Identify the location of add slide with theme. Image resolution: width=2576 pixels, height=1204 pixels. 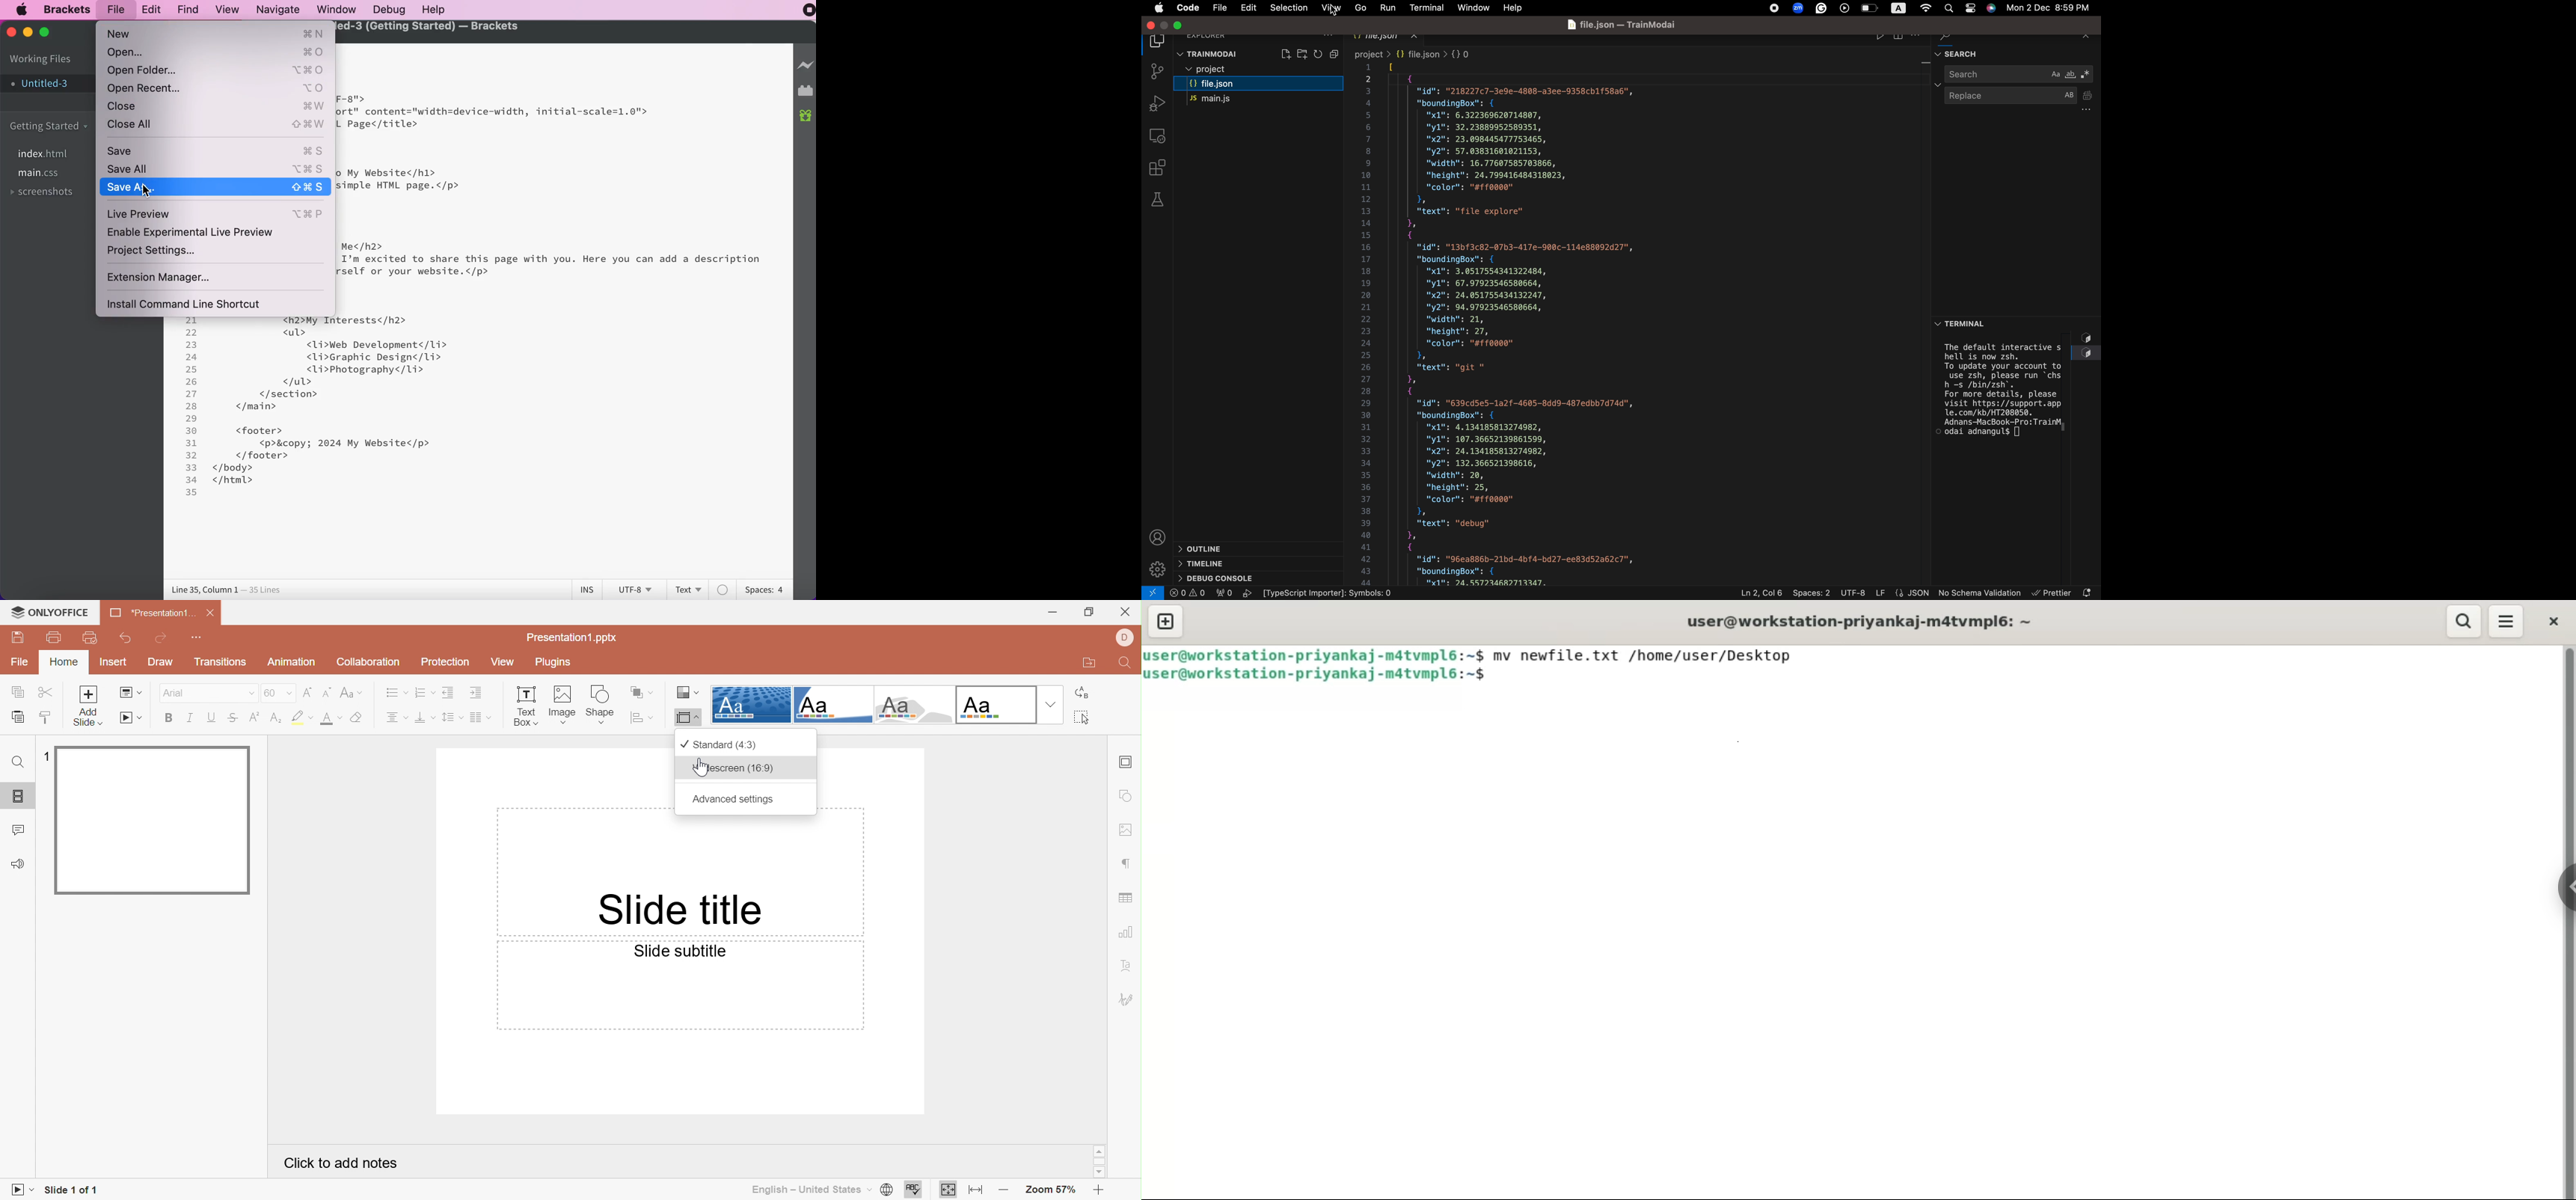
(86, 718).